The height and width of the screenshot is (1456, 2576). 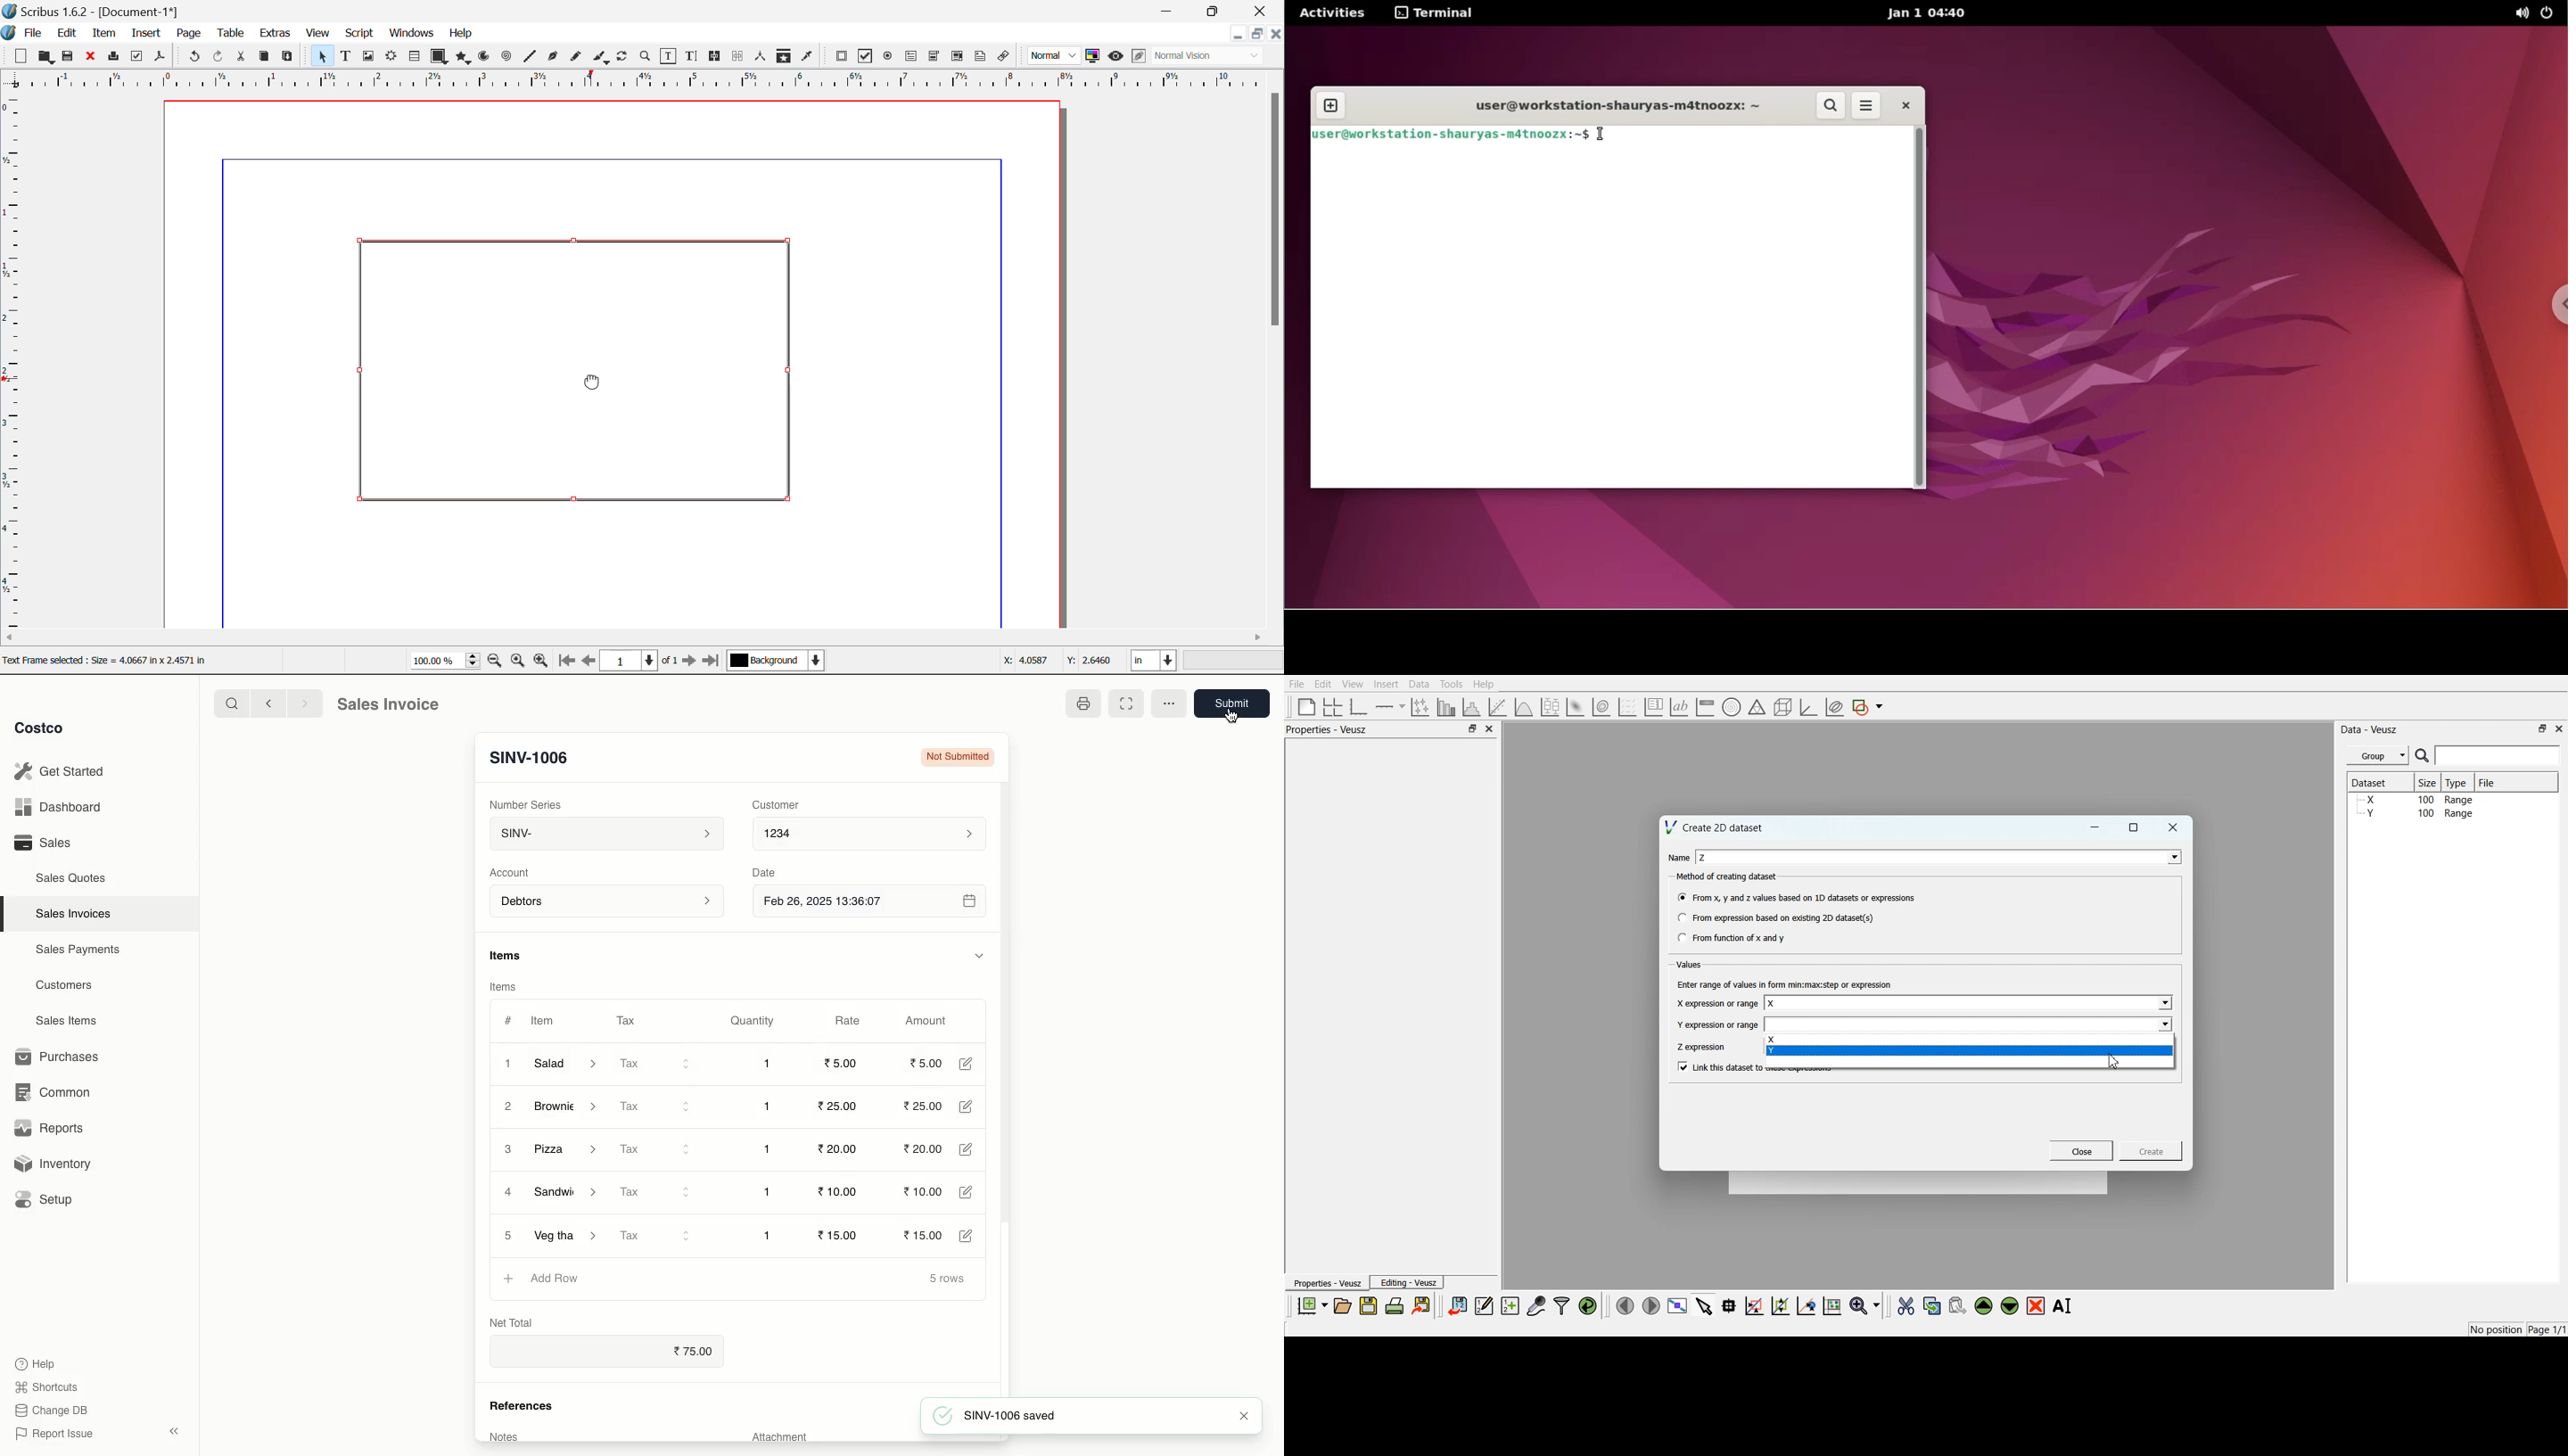 What do you see at coordinates (1122, 705) in the screenshot?
I see `Full width toggle` at bounding box center [1122, 705].